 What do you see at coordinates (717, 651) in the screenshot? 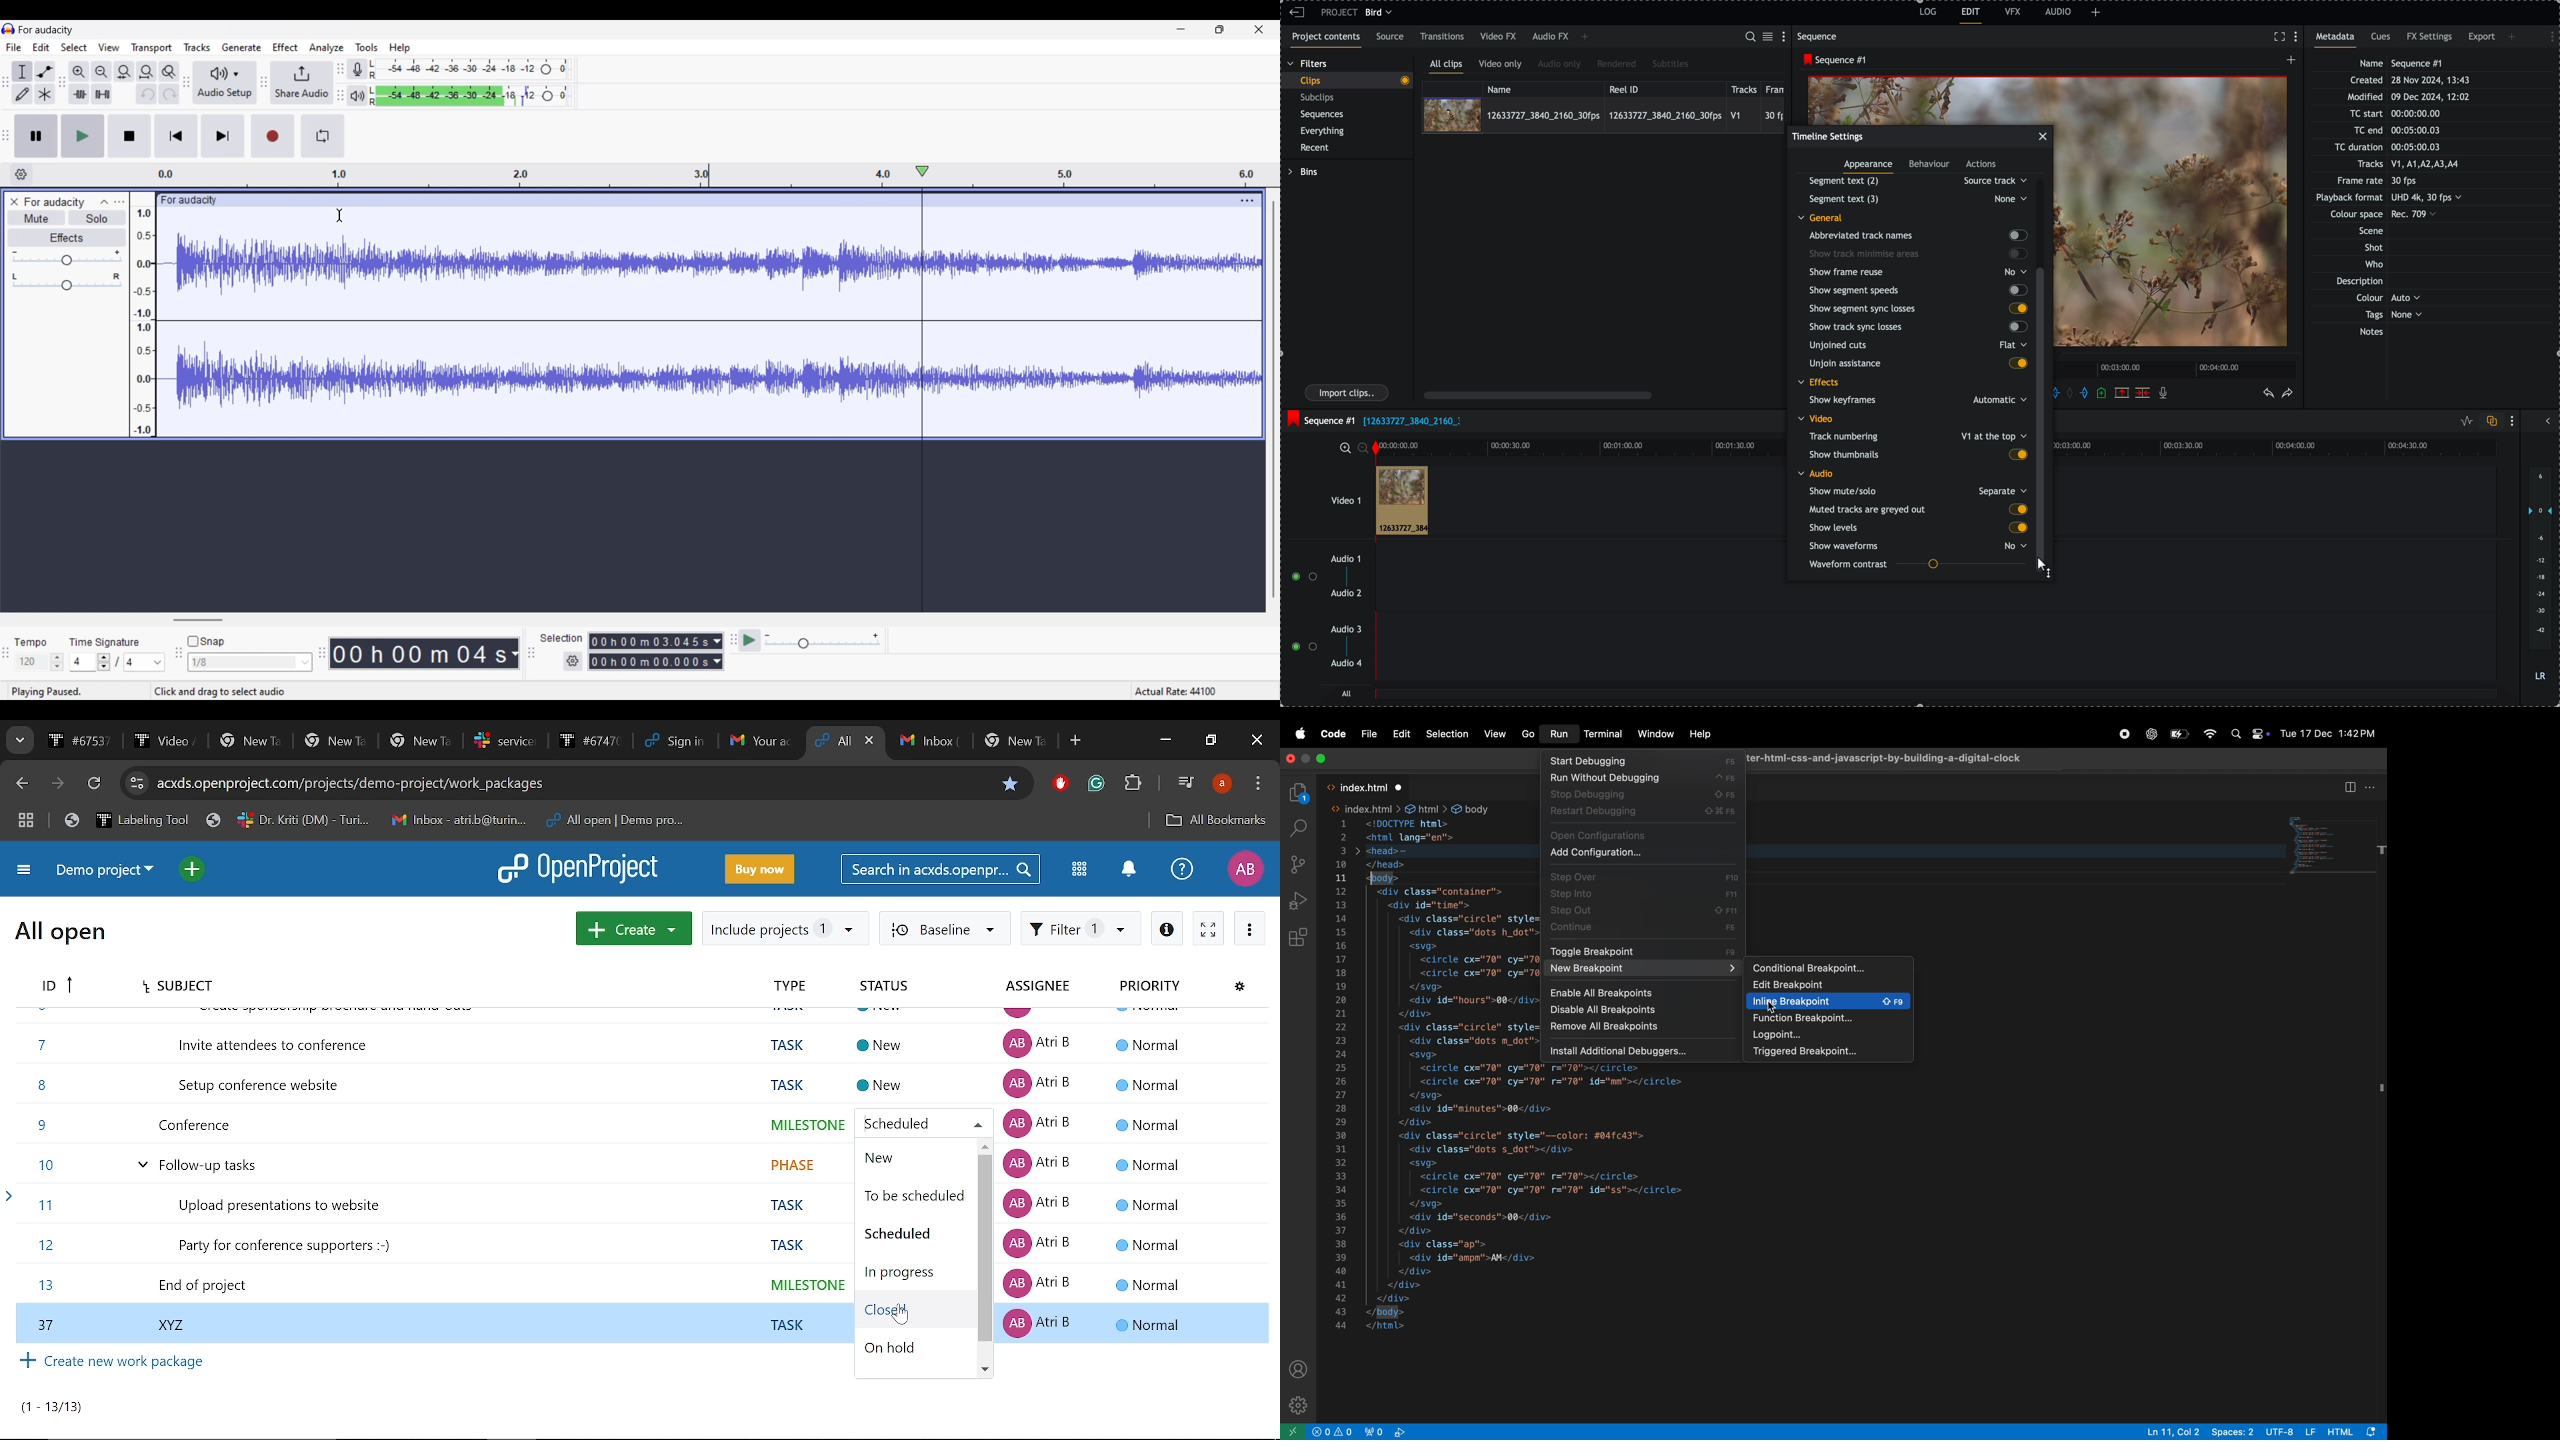
I see `Duration measurement options` at bounding box center [717, 651].